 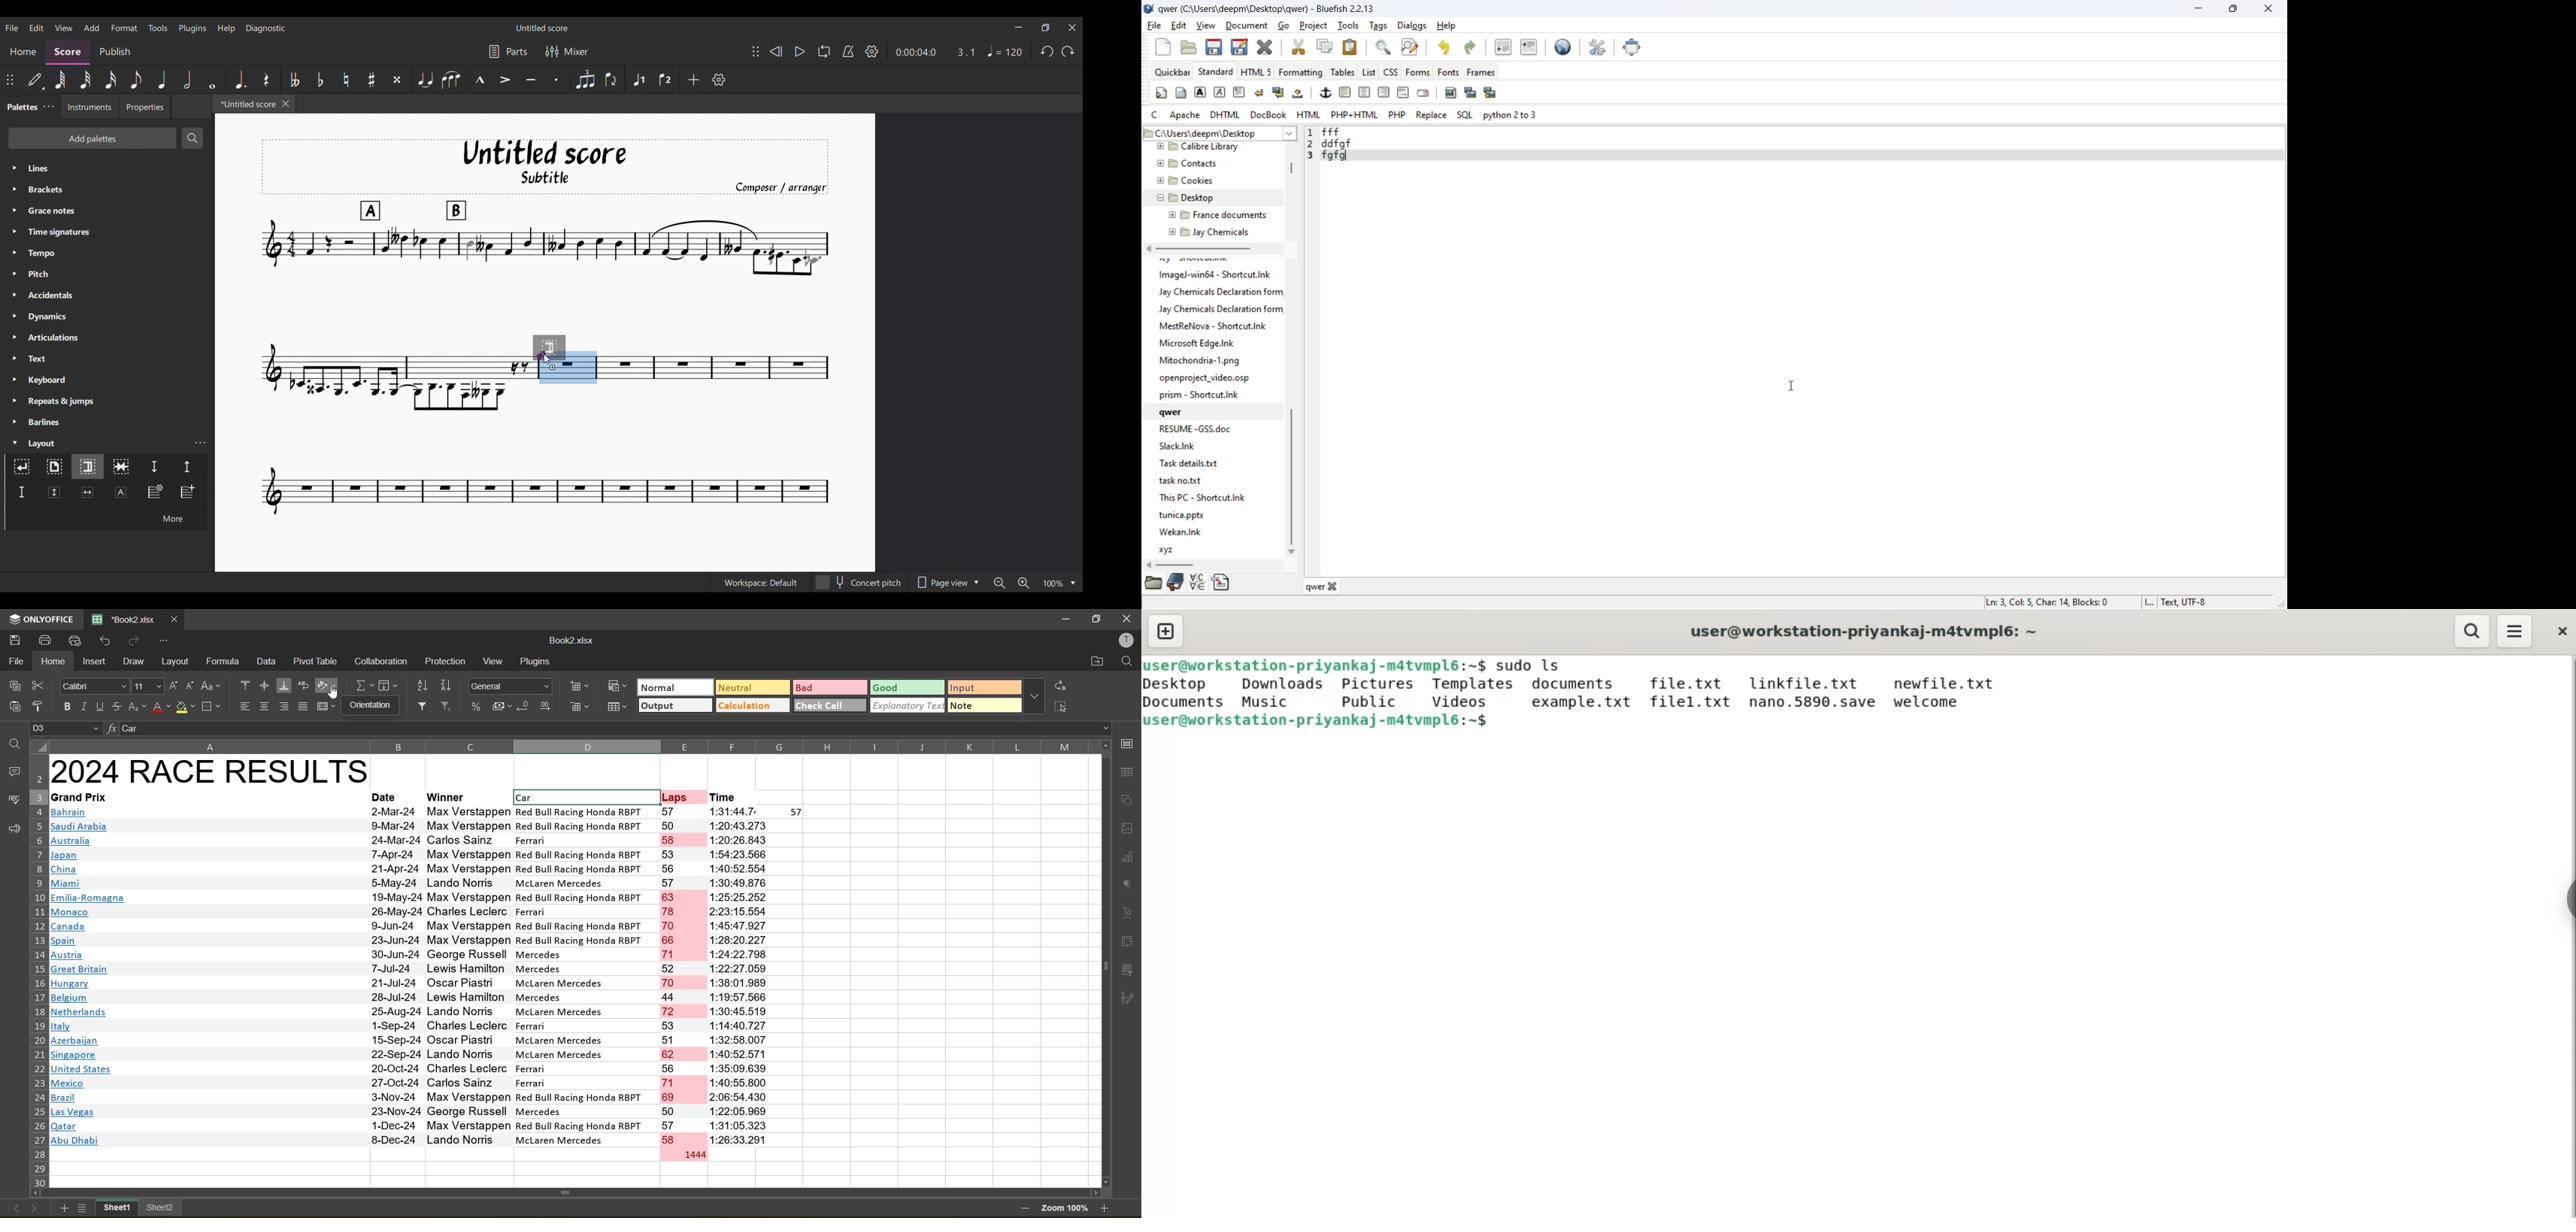 I want to click on email, so click(x=1423, y=93).